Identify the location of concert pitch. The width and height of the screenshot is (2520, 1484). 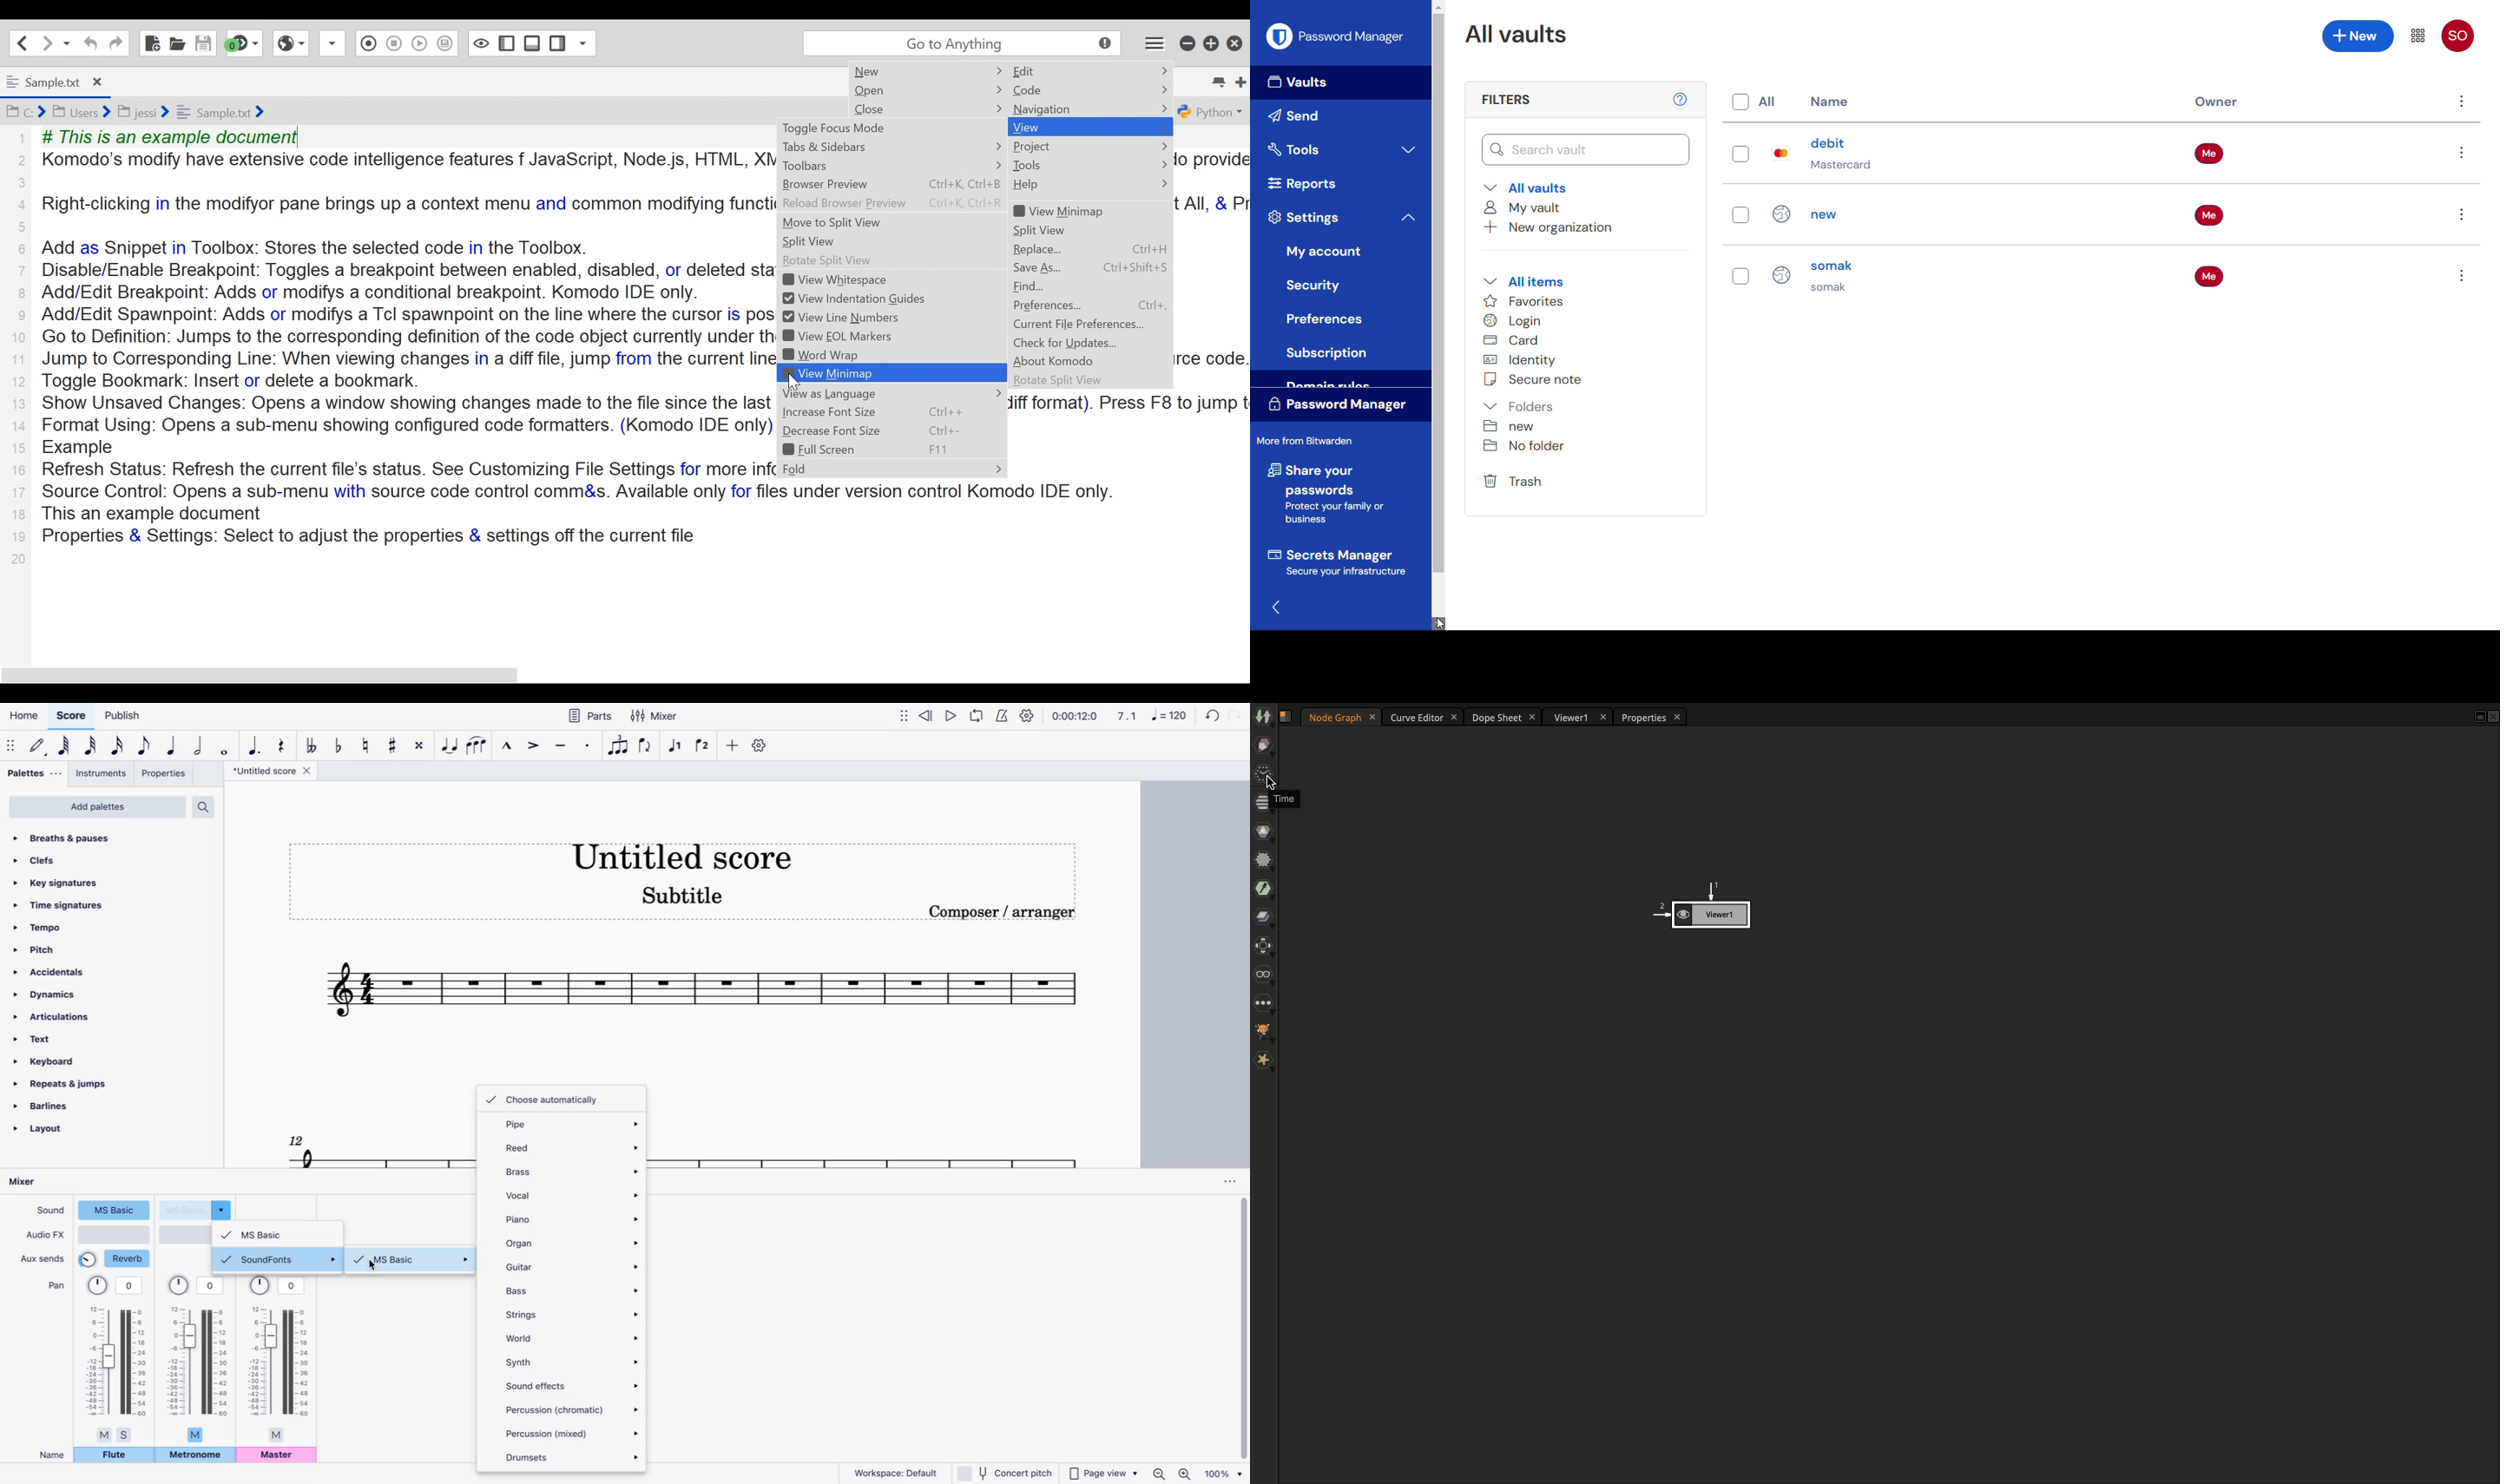
(1005, 1474).